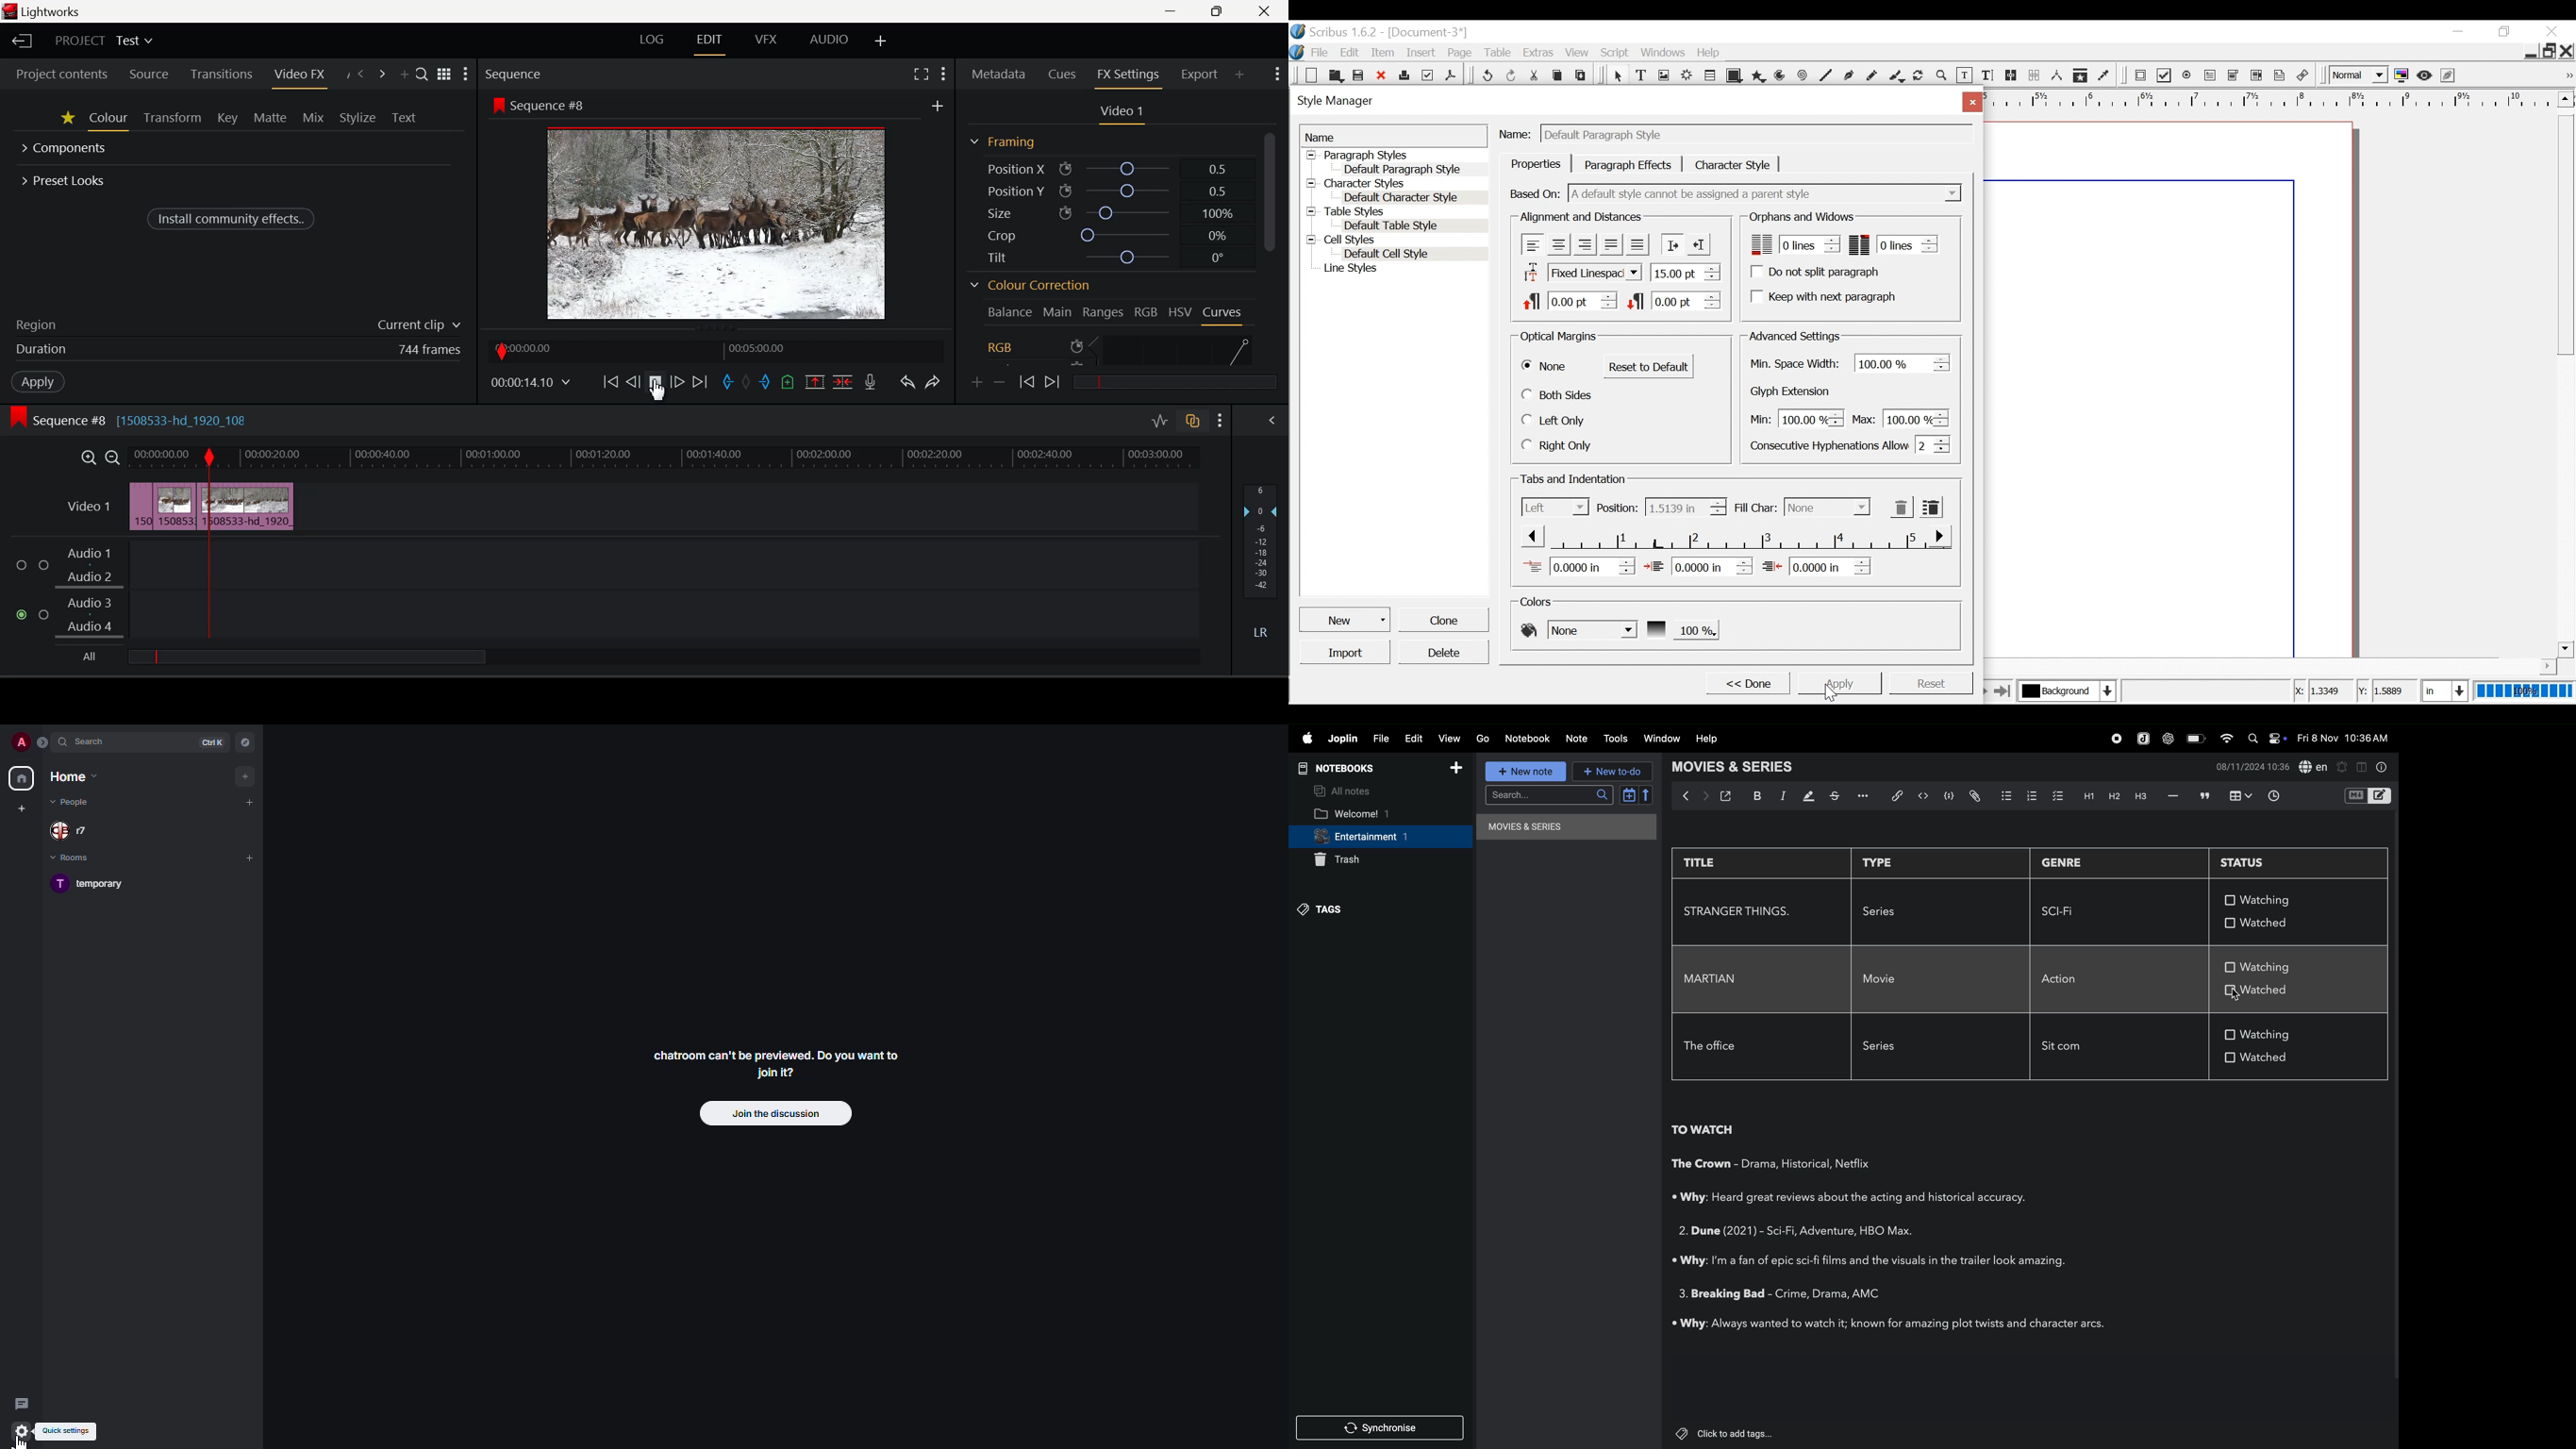 This screenshot has width=2576, height=1456. What do you see at coordinates (1720, 1295) in the screenshot?
I see `title` at bounding box center [1720, 1295].